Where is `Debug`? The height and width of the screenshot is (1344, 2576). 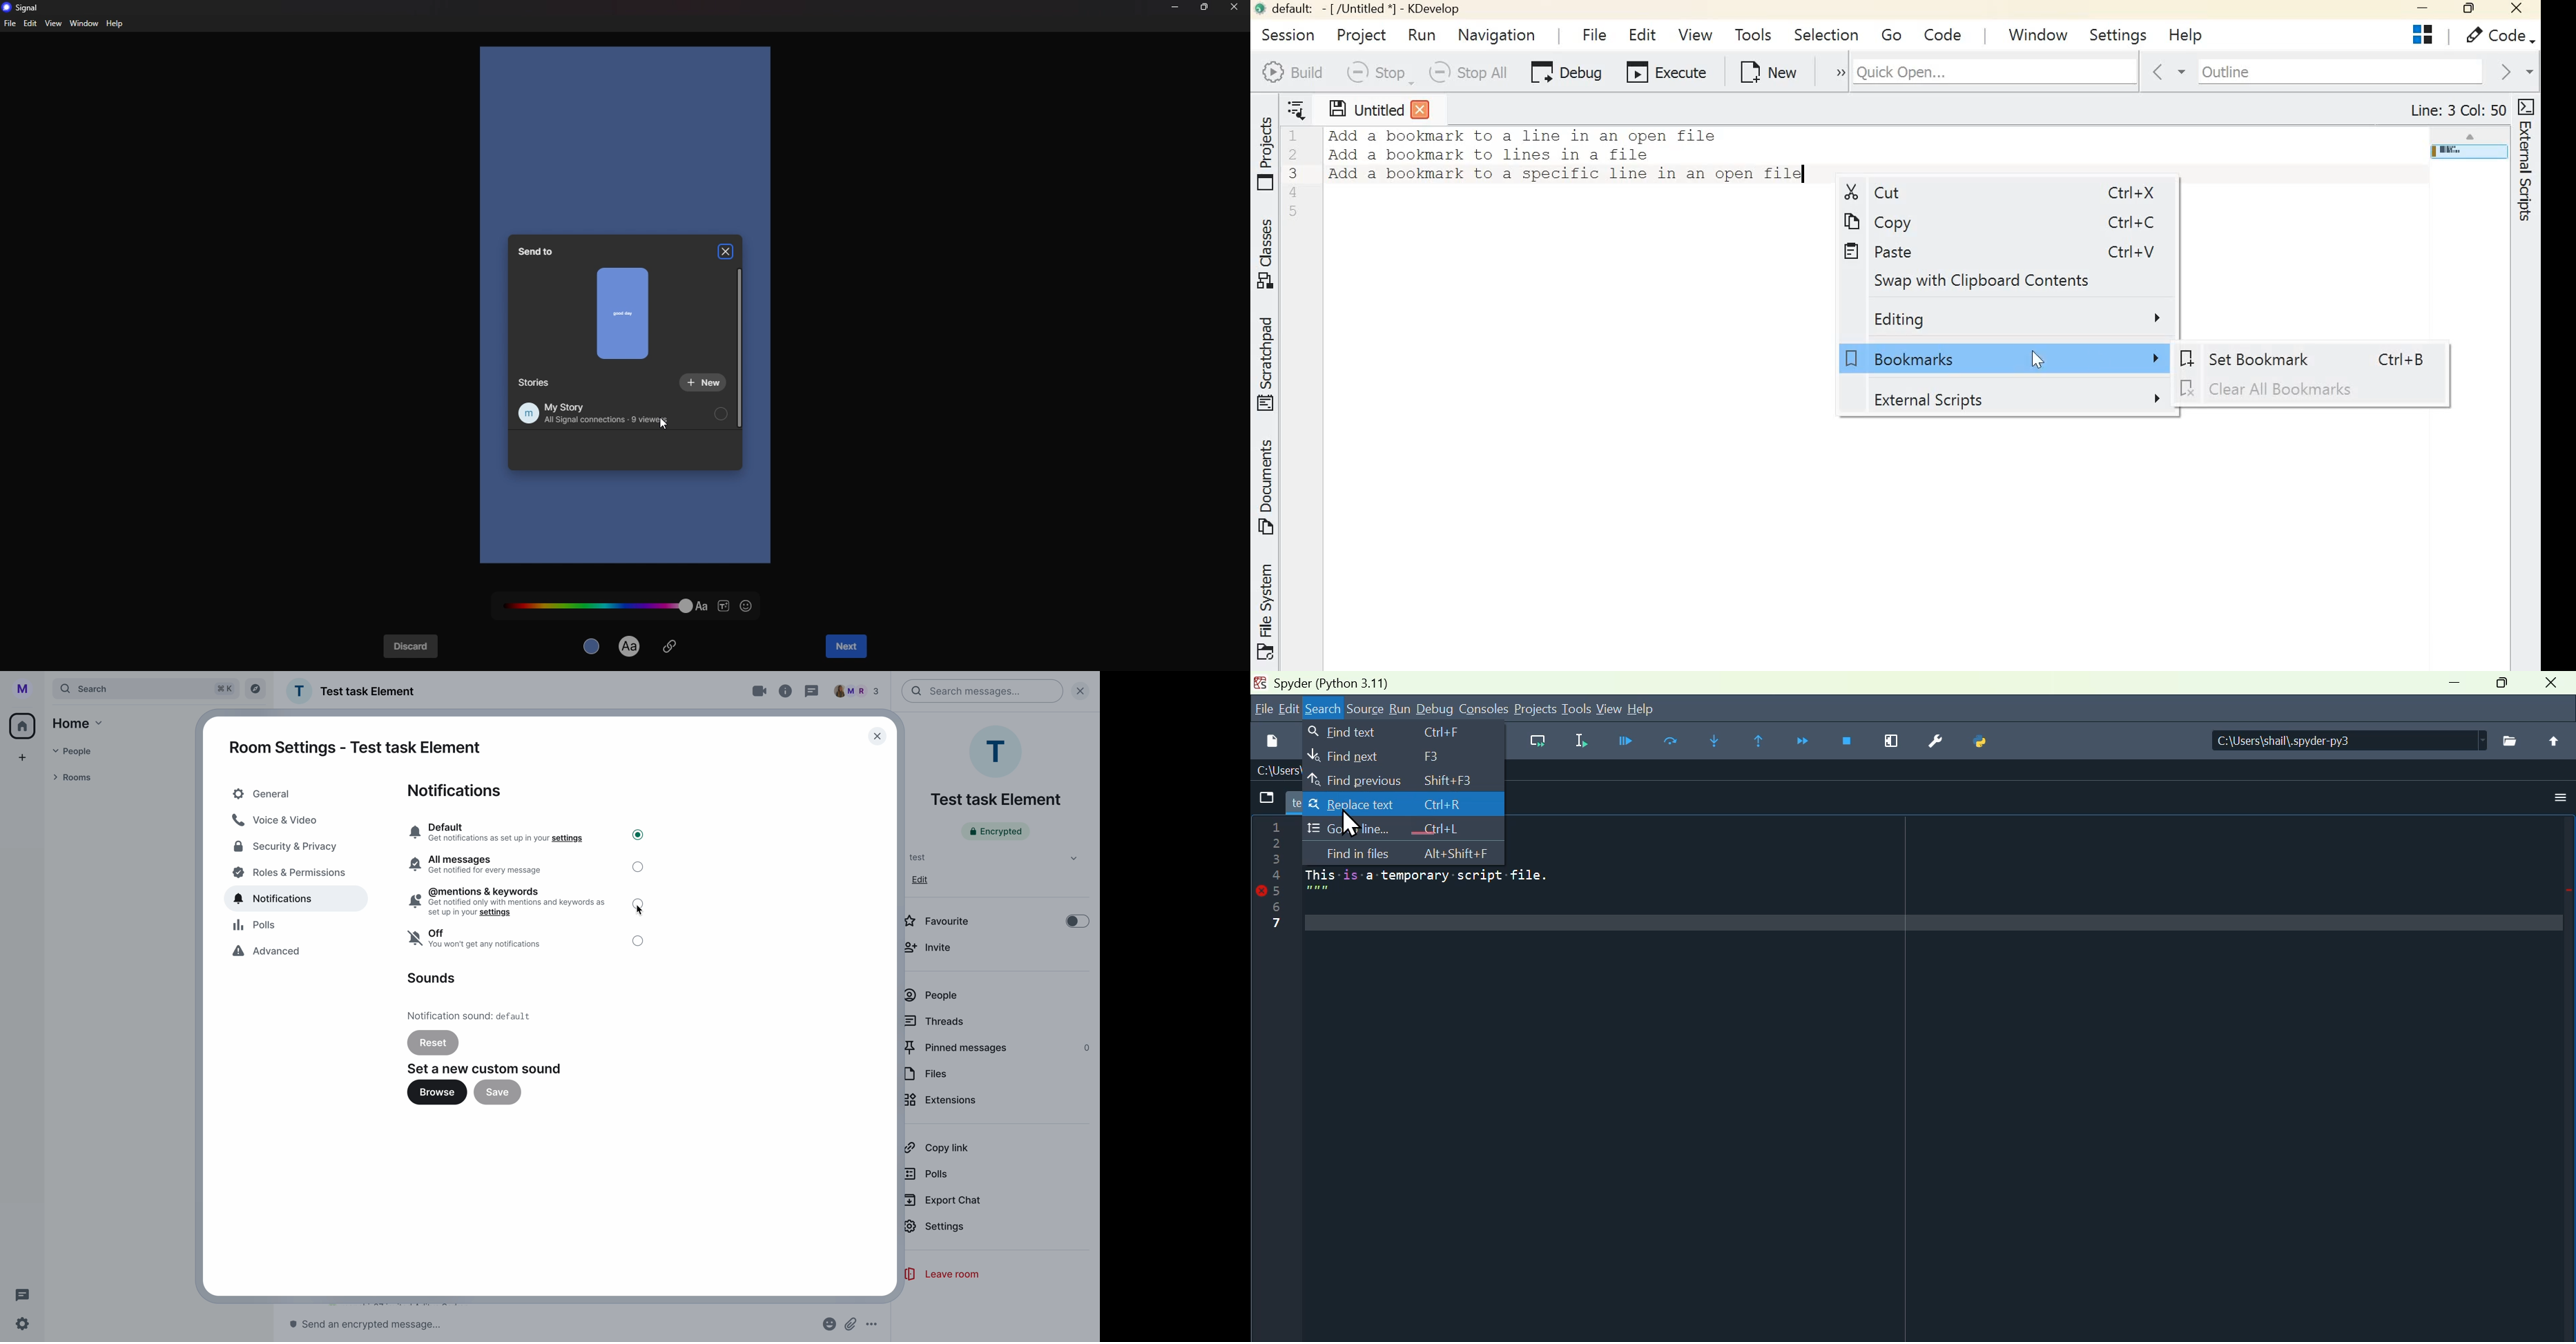 Debug is located at coordinates (1437, 711).